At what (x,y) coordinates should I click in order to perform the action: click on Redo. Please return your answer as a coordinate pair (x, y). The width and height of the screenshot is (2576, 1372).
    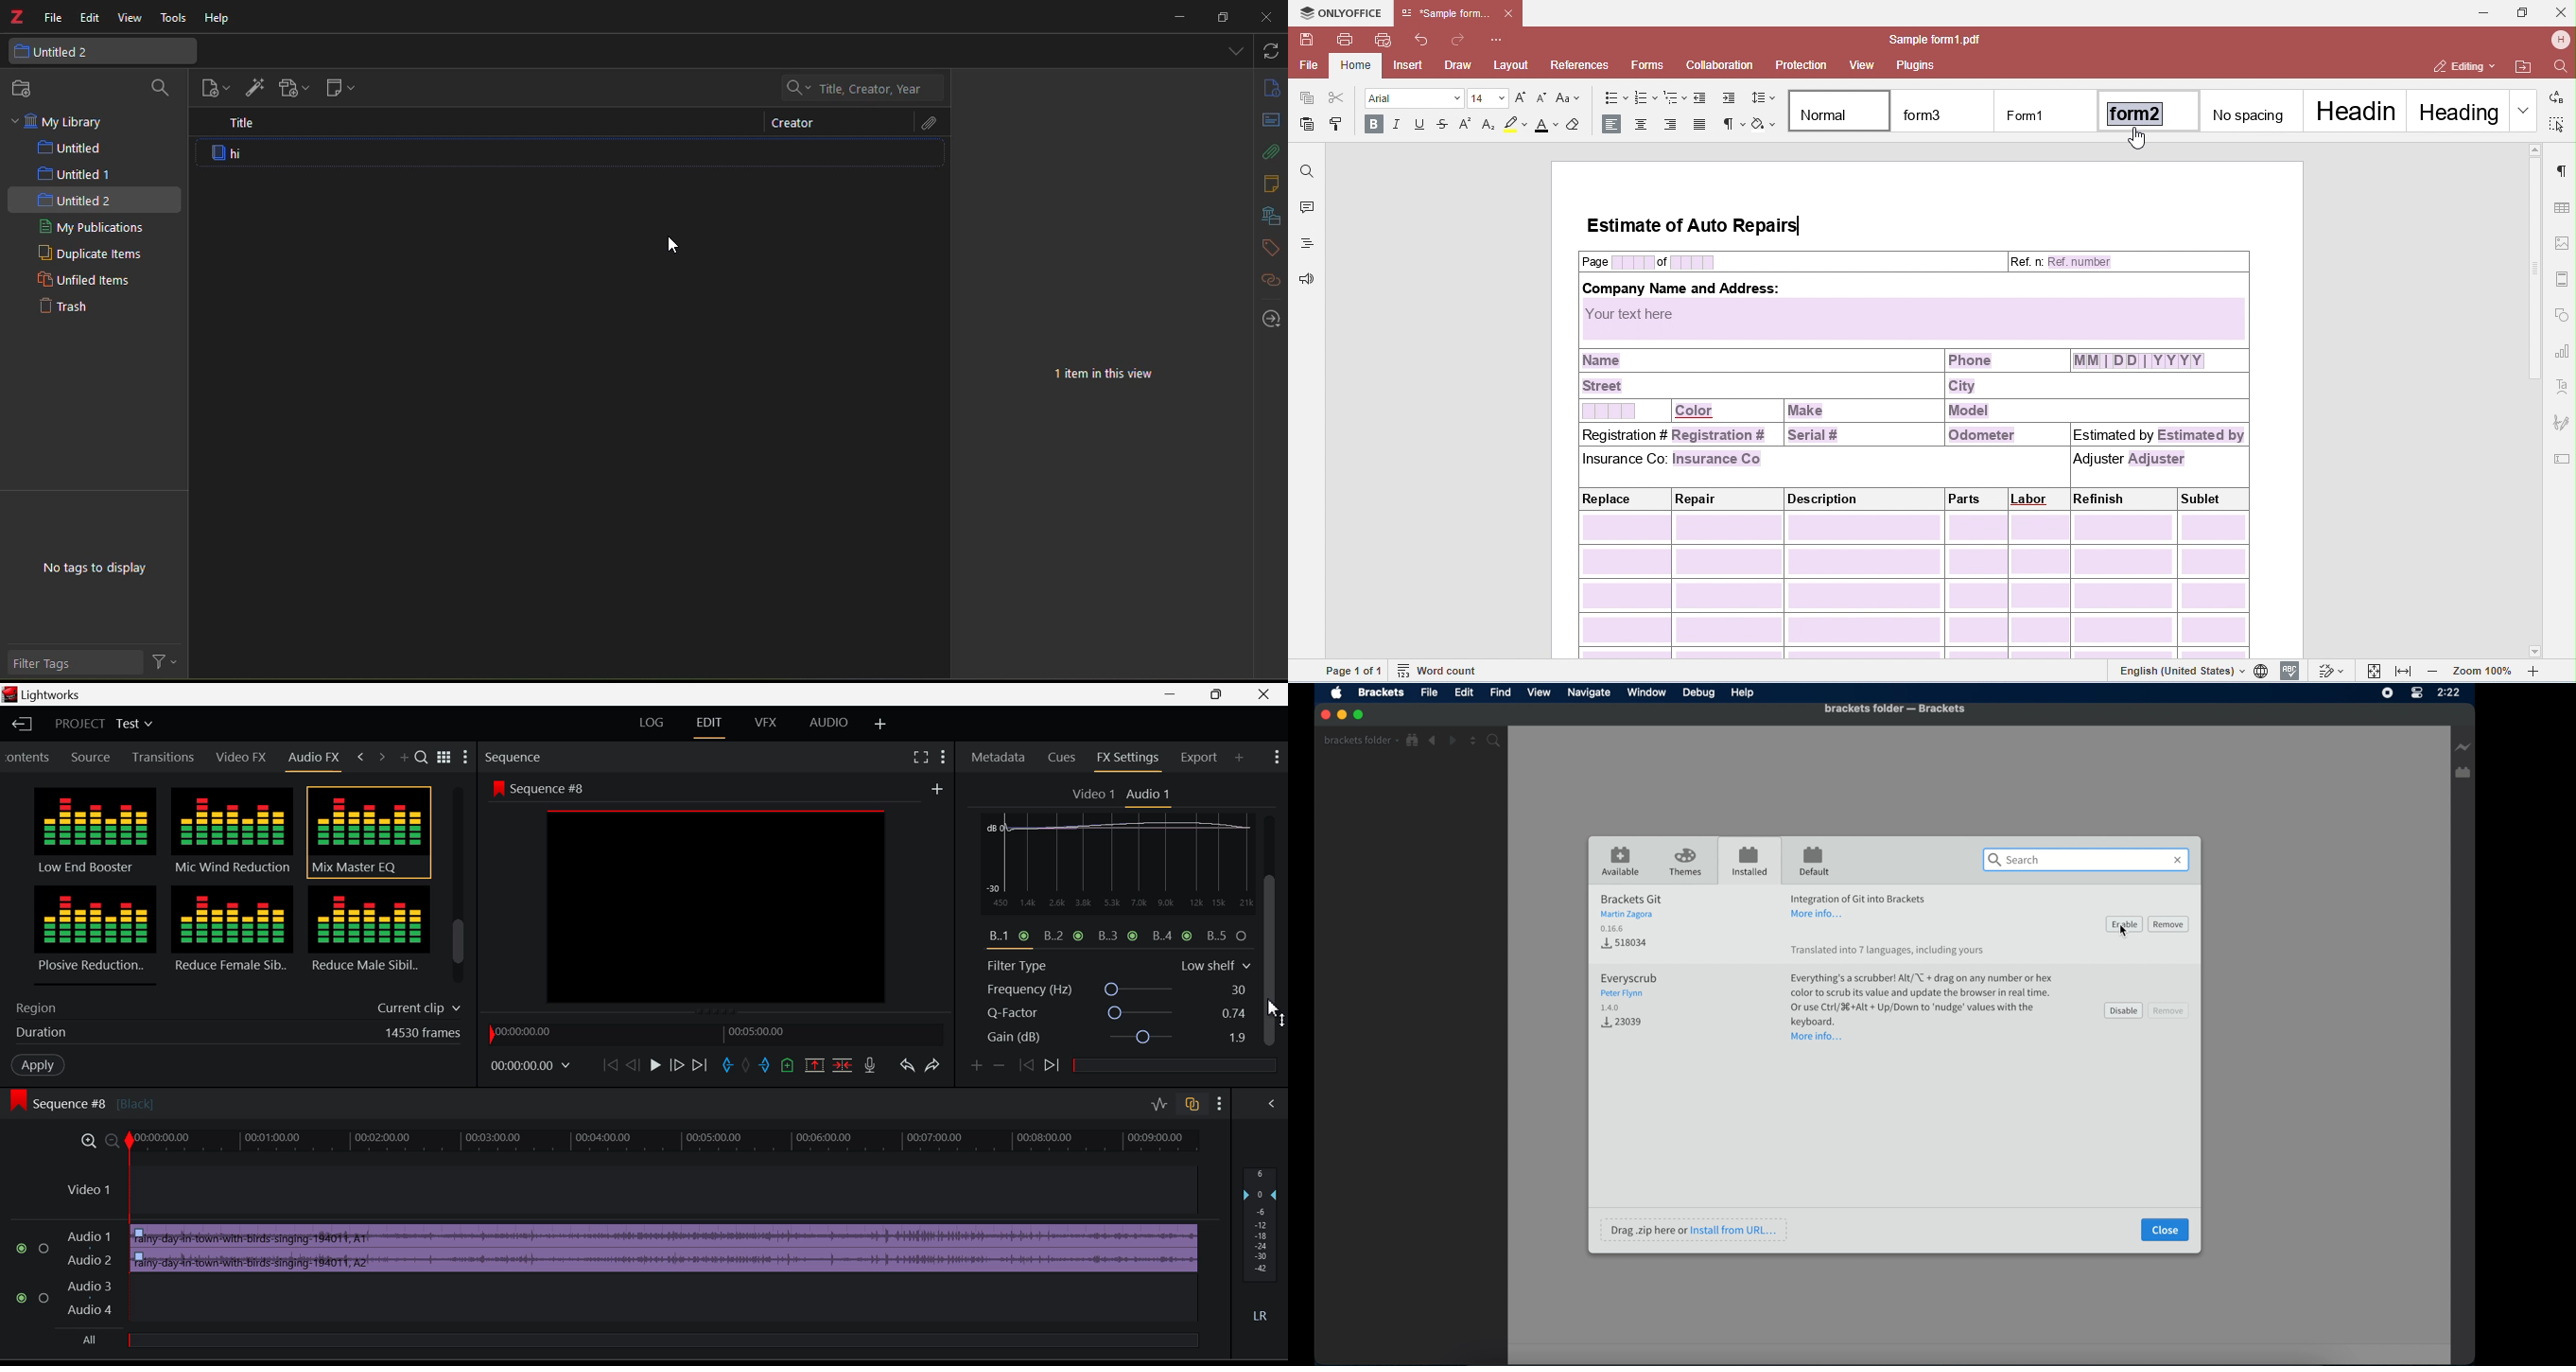
    Looking at the image, I should click on (936, 1070).